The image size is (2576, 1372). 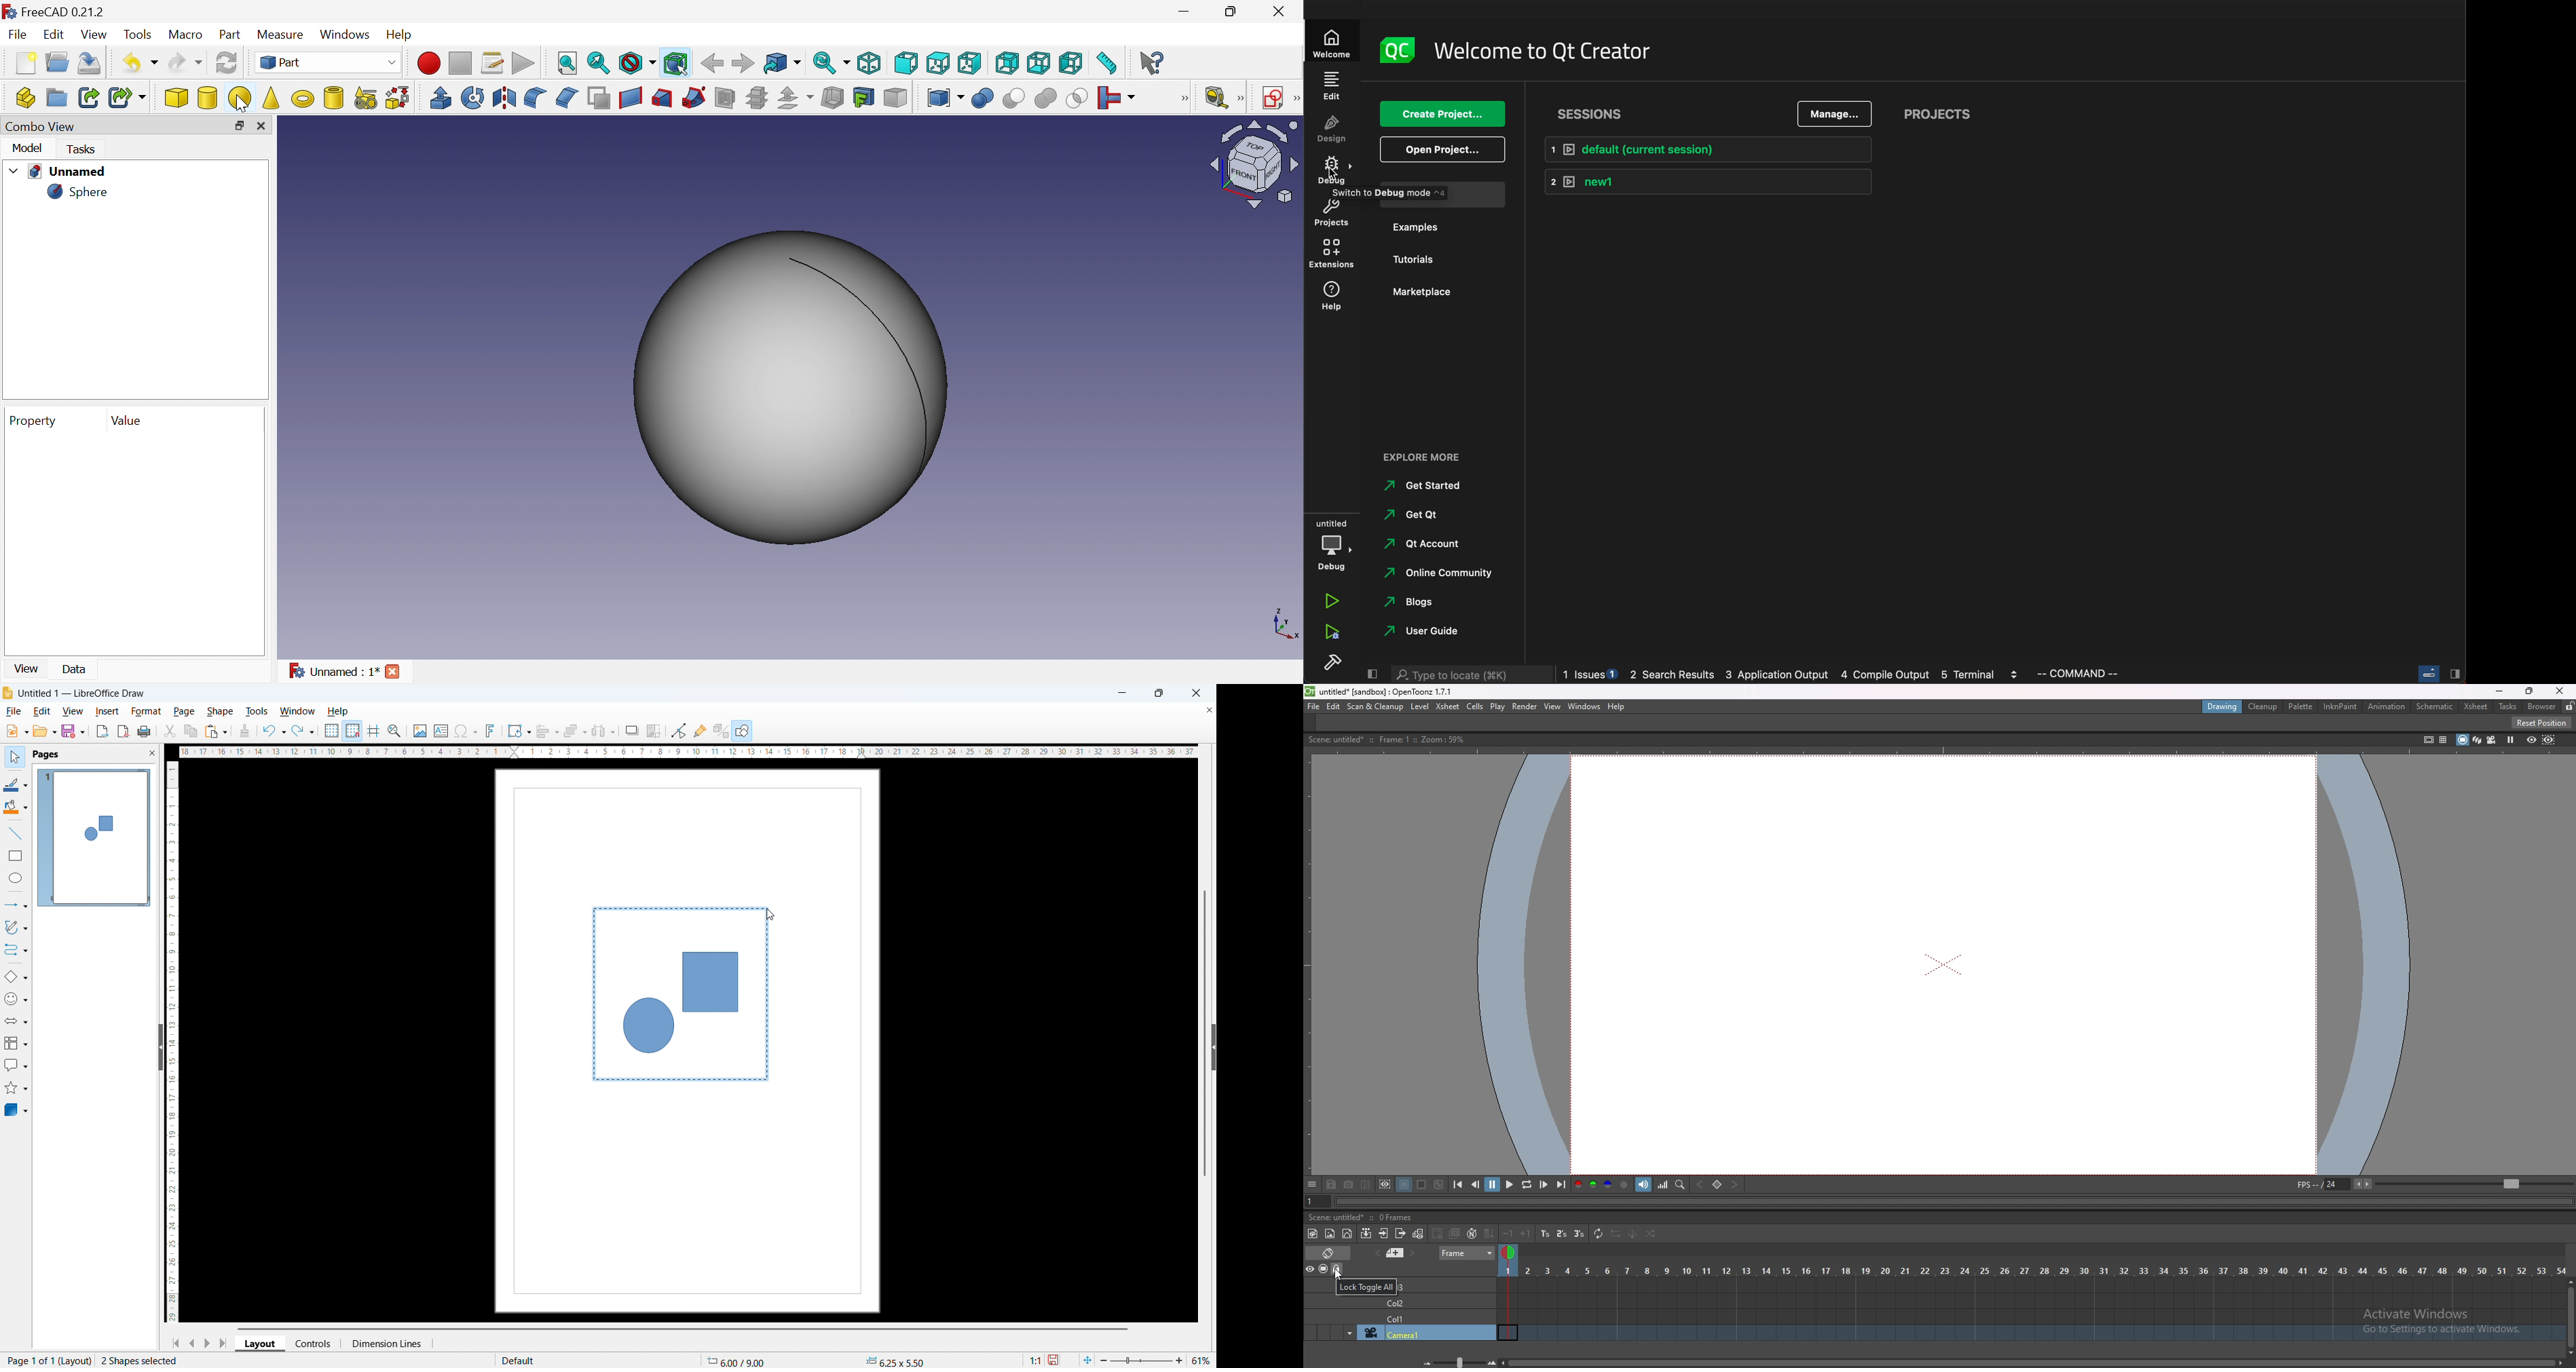 What do you see at coordinates (170, 732) in the screenshot?
I see `cut` at bounding box center [170, 732].